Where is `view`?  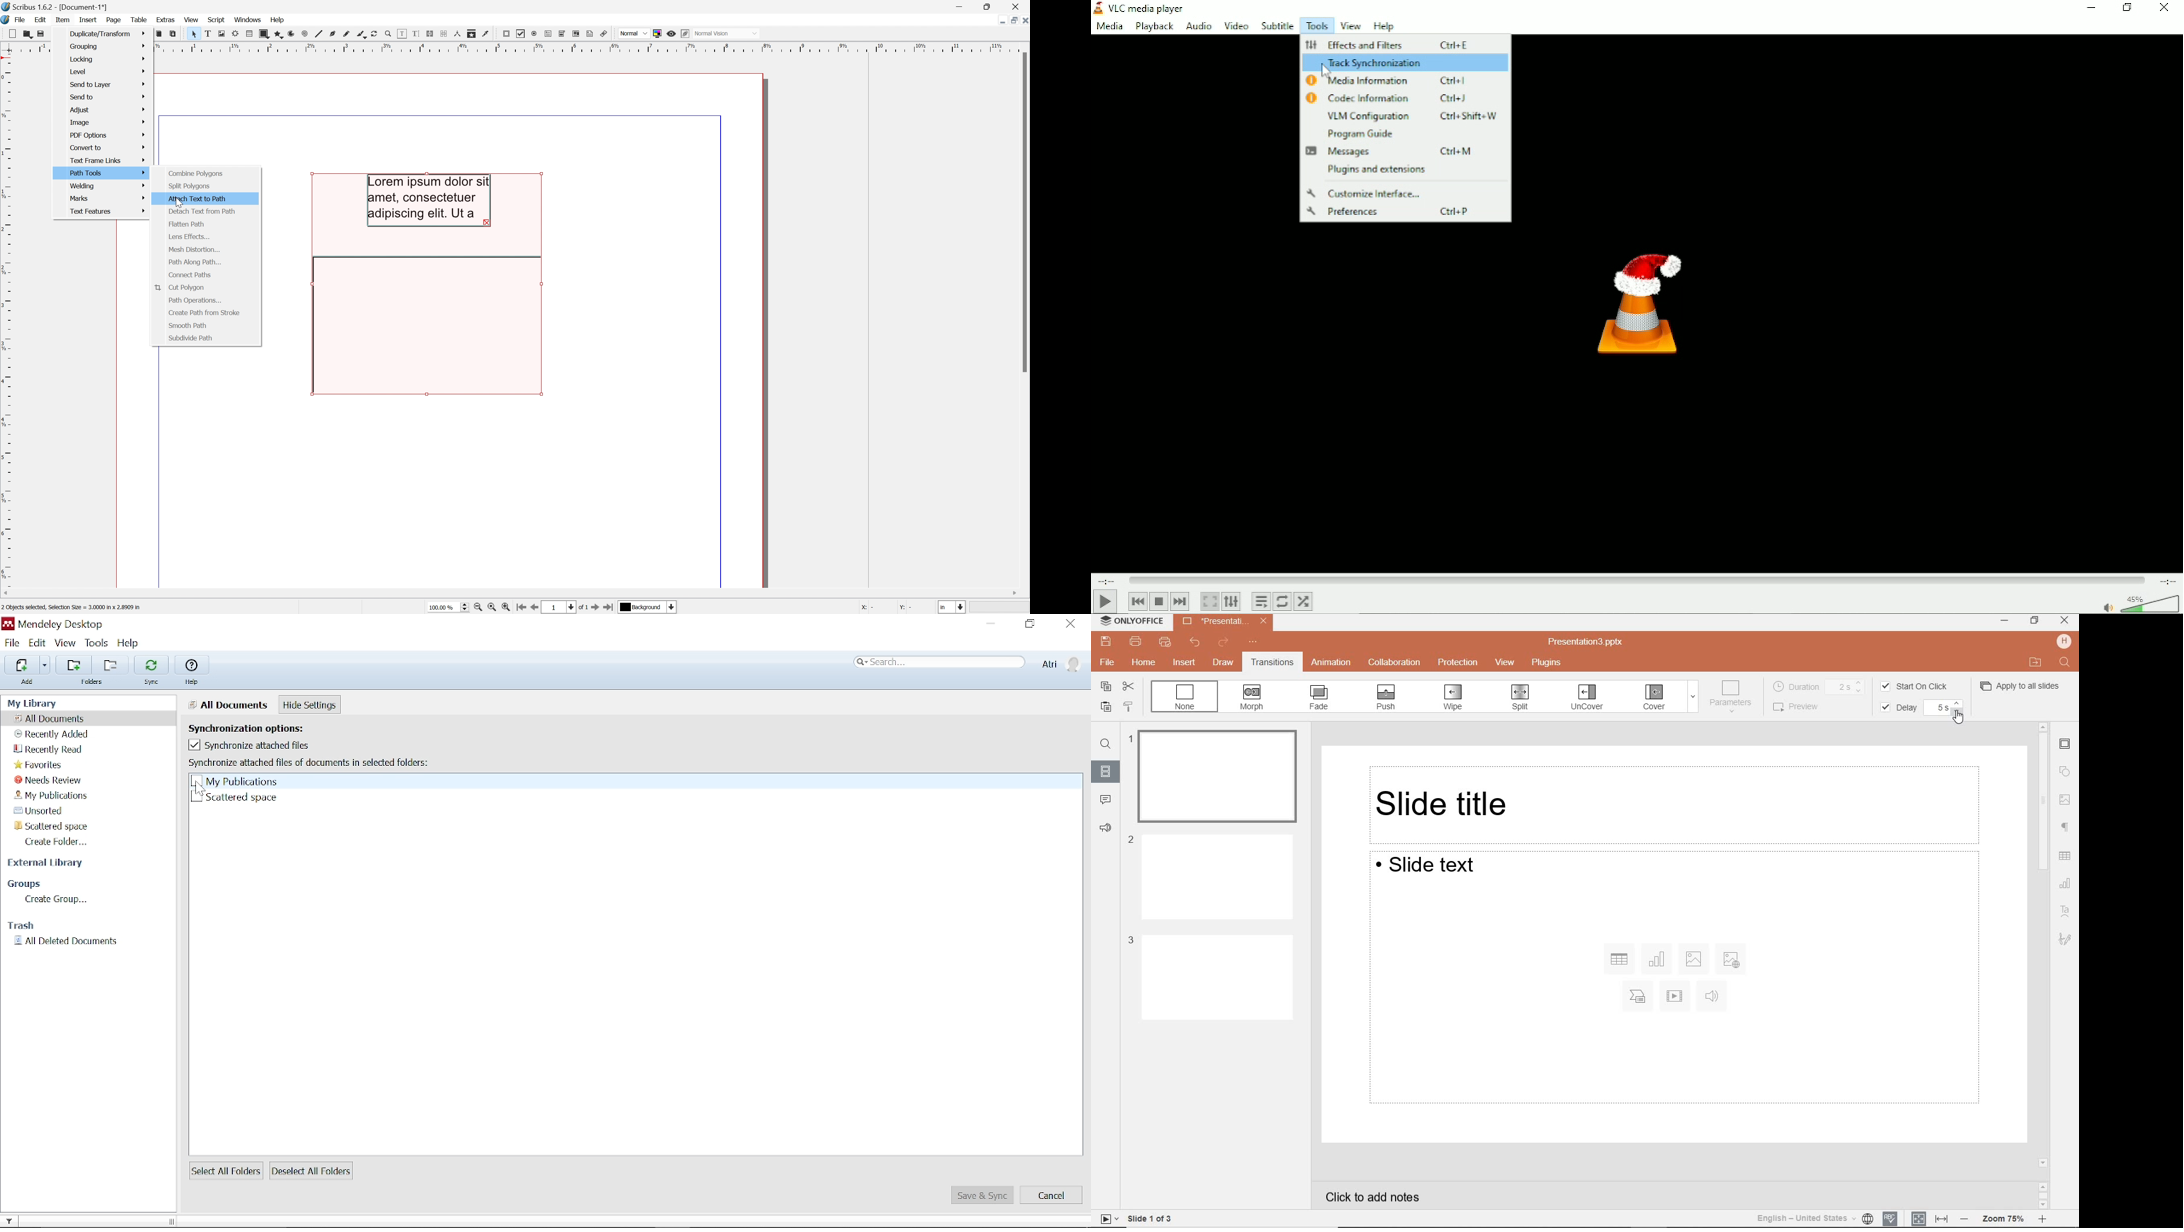
view is located at coordinates (1506, 663).